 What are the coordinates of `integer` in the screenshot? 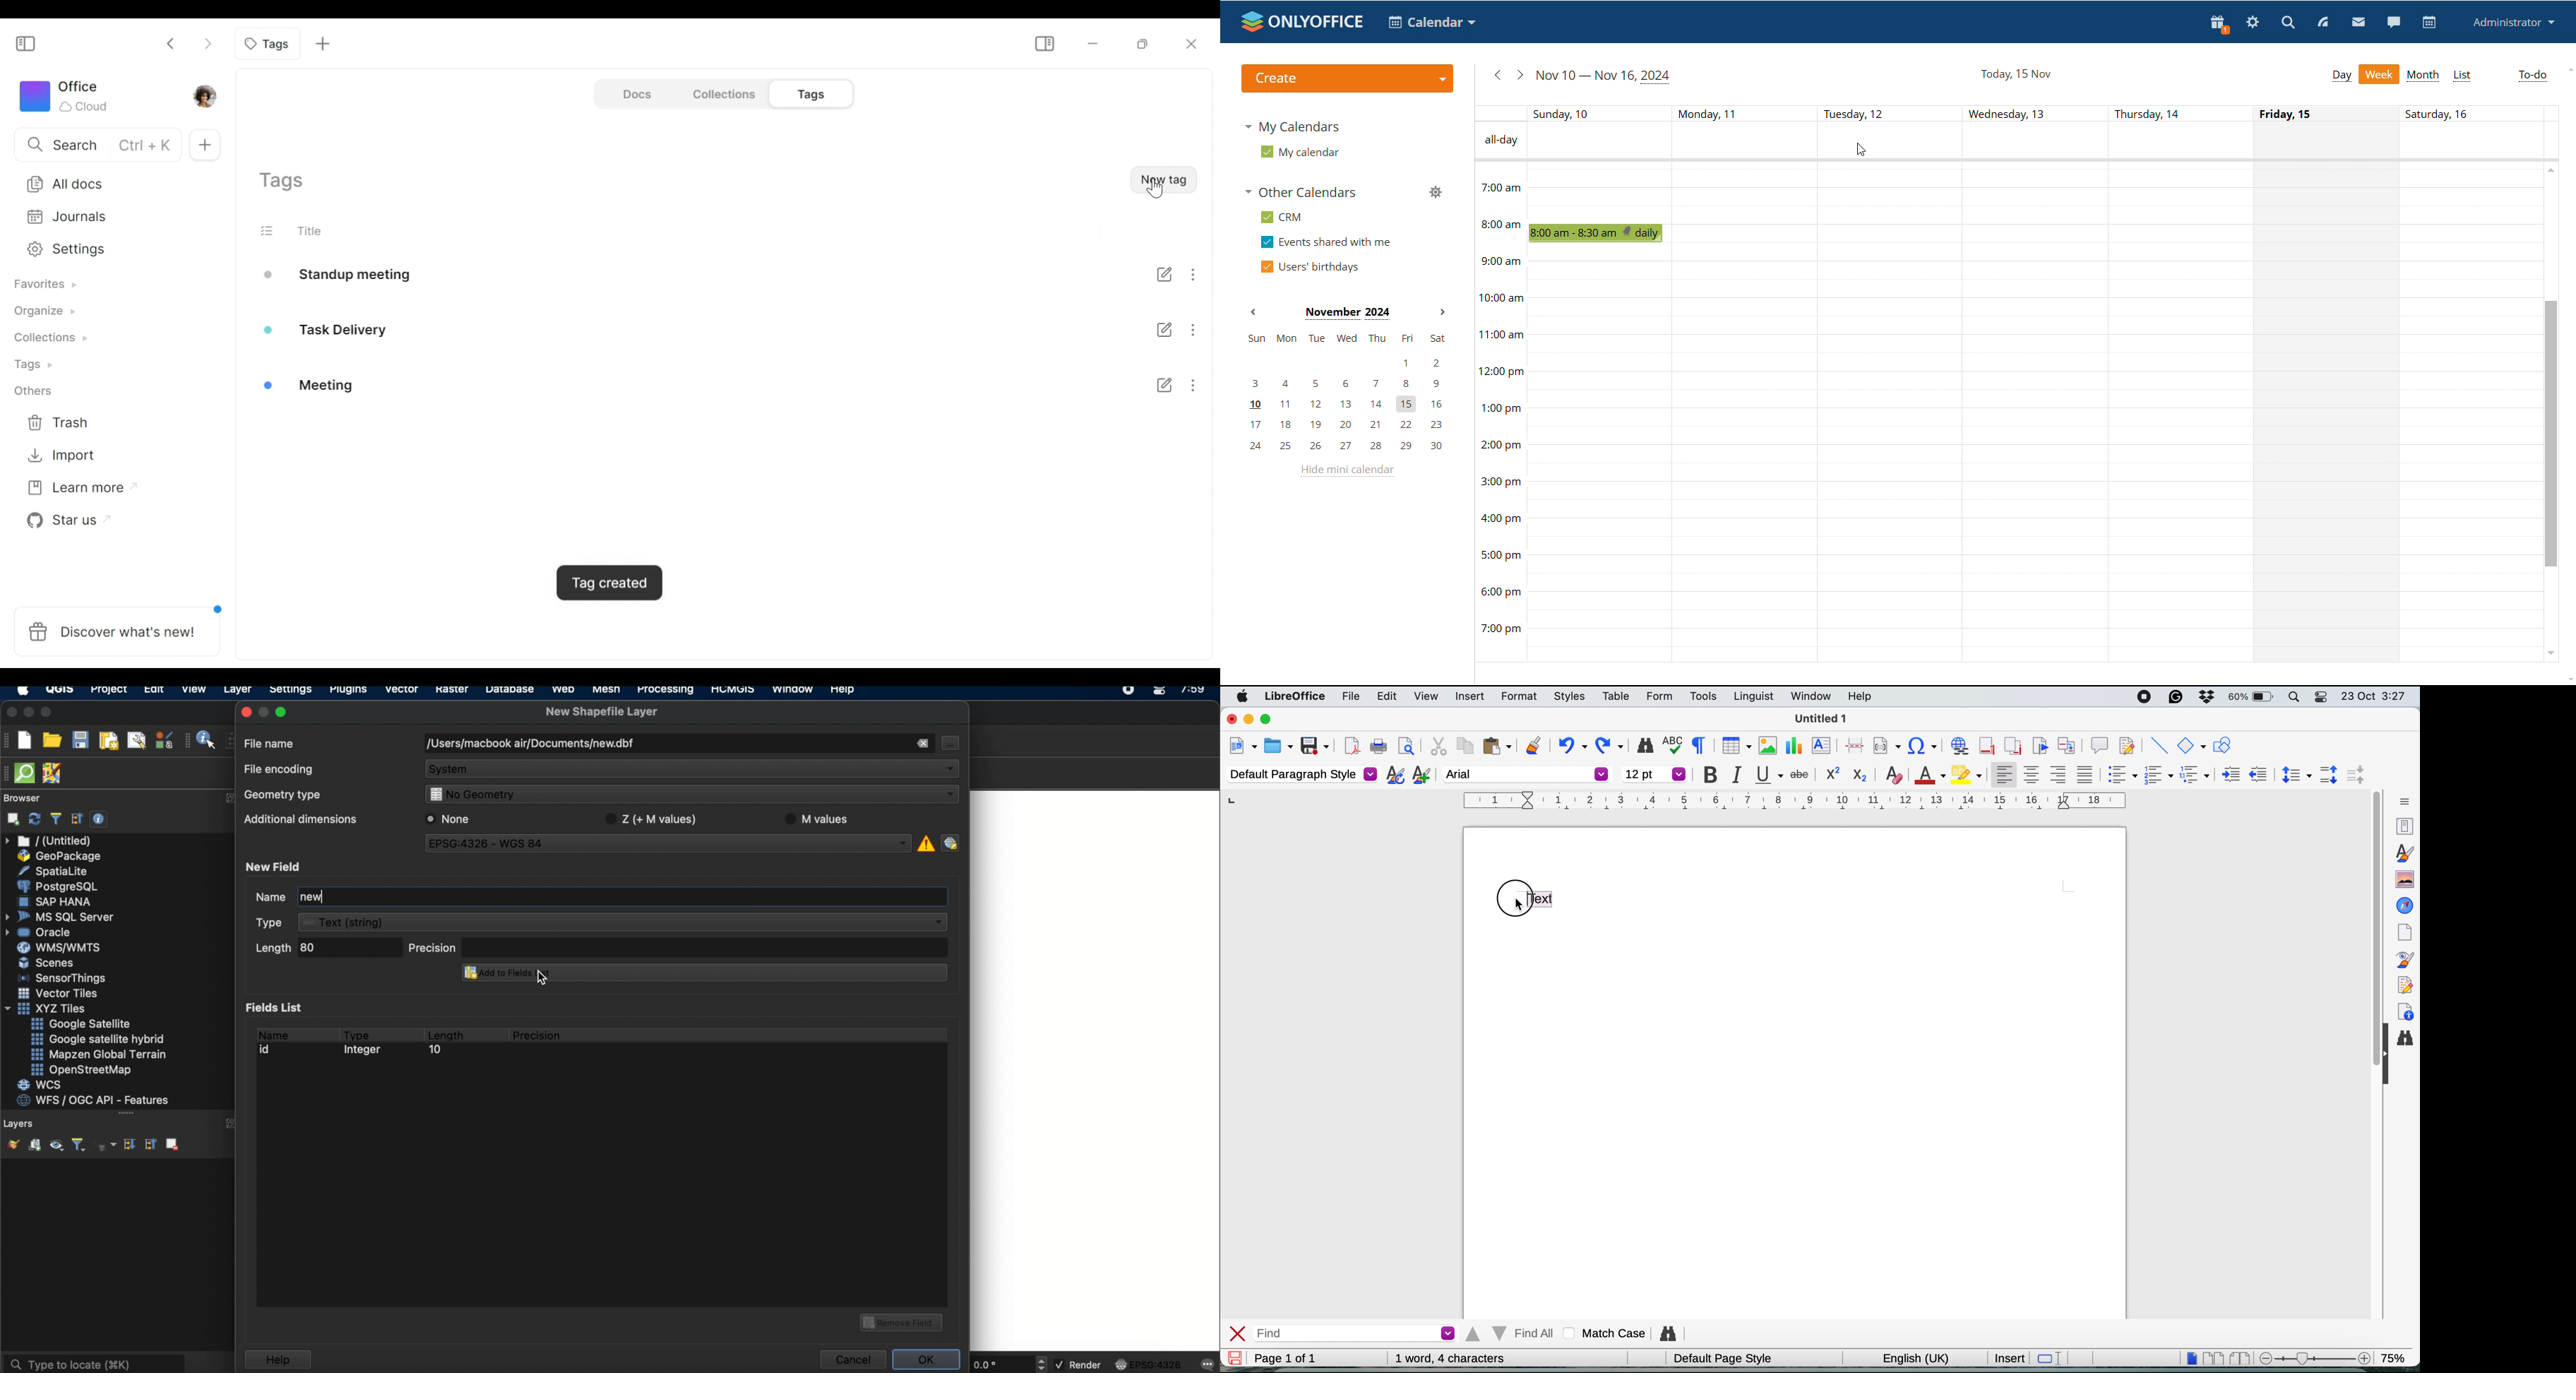 It's located at (365, 1051).